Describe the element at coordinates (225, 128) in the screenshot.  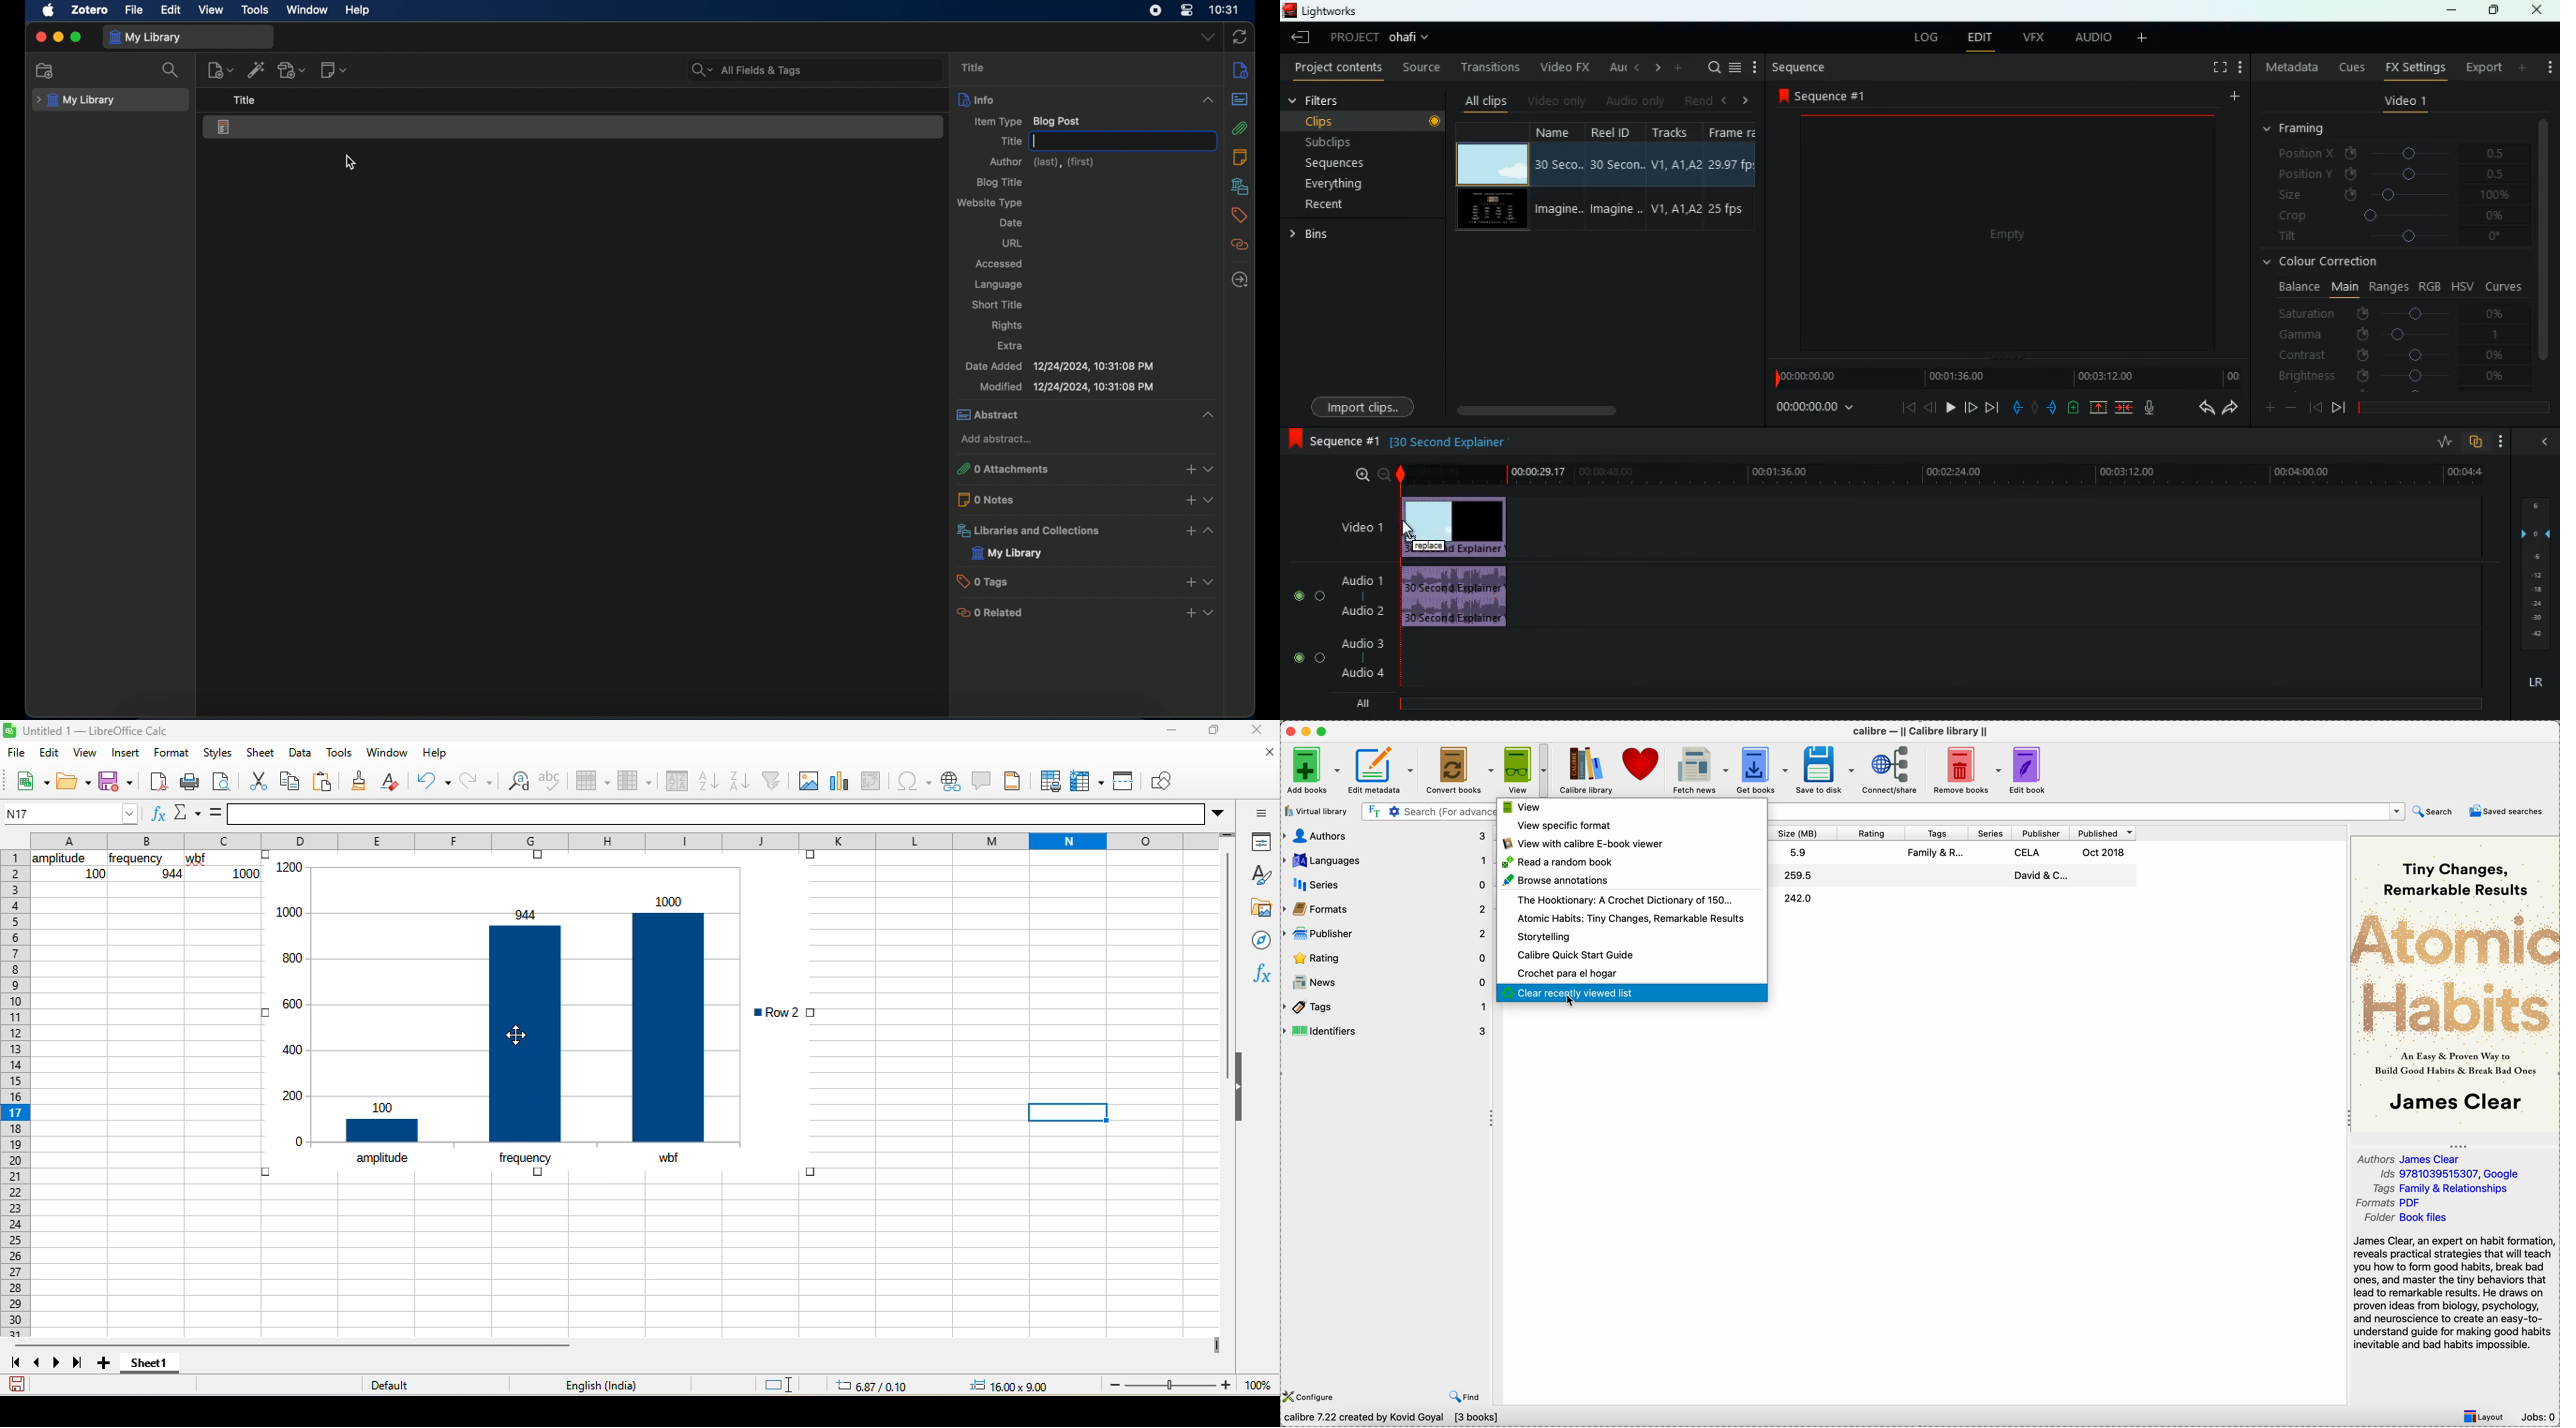
I see `blogpost` at that location.